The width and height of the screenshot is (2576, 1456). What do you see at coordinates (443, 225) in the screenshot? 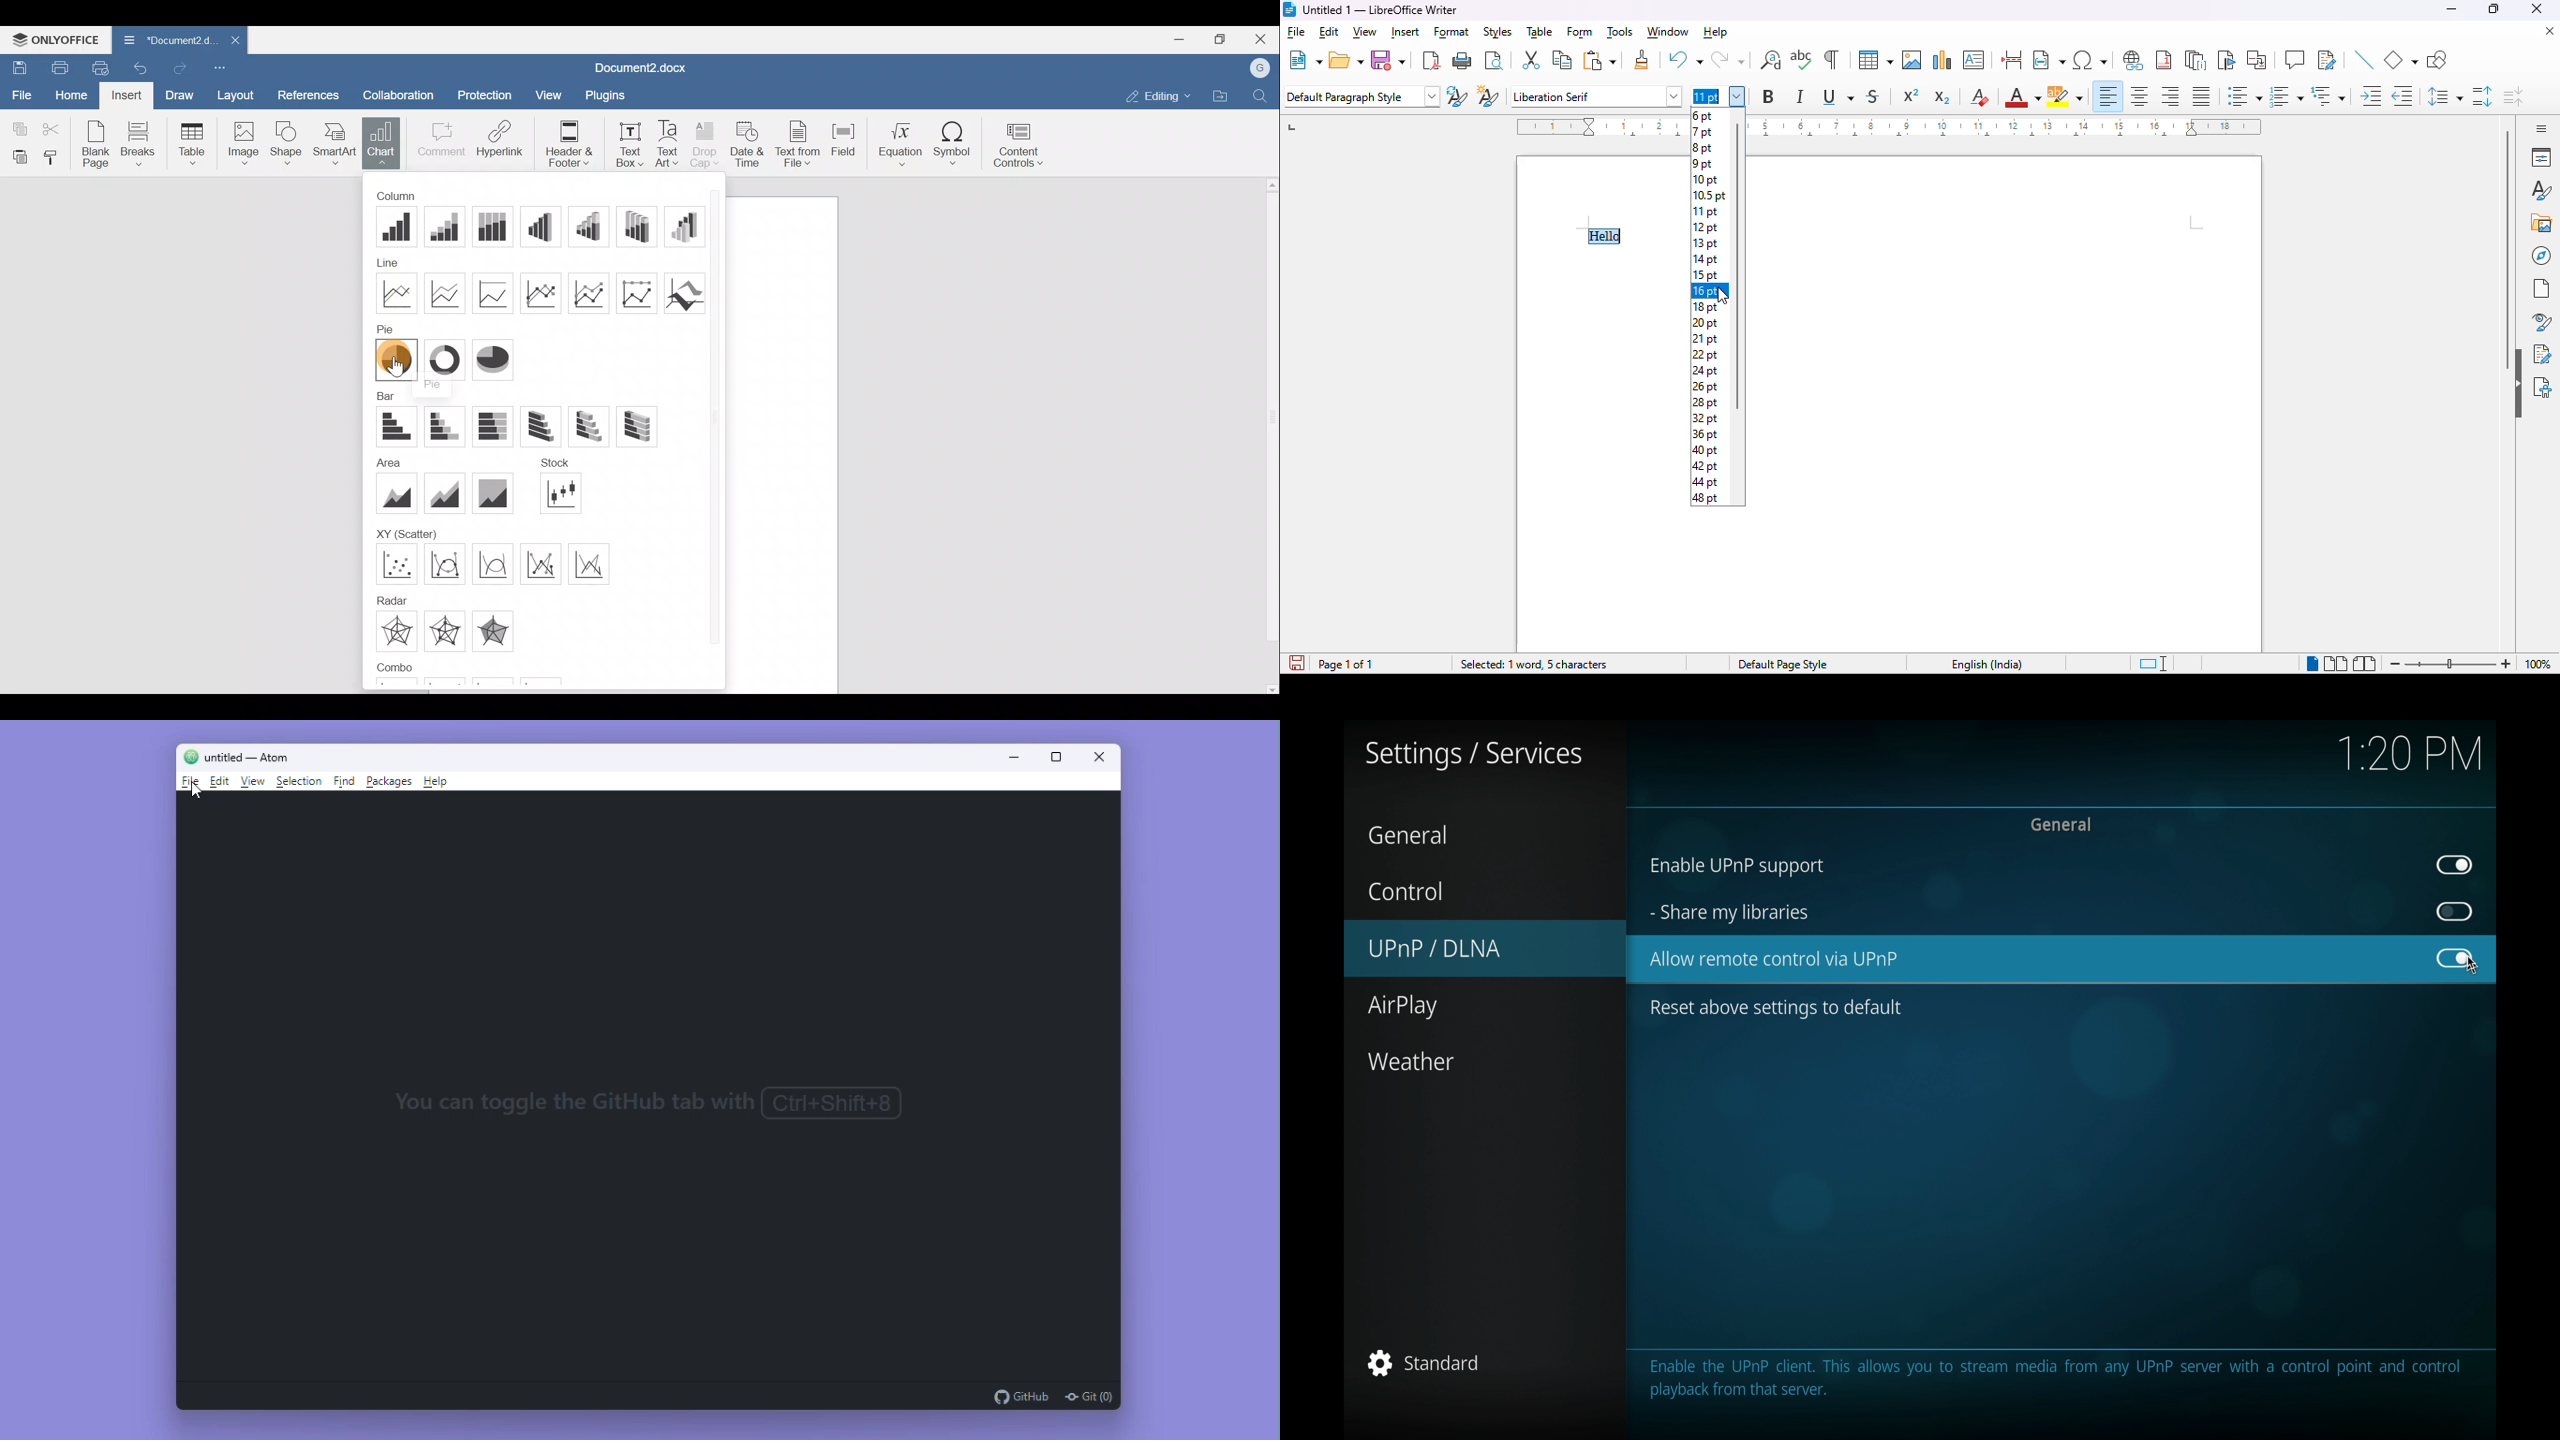
I see `Stacked column` at bounding box center [443, 225].